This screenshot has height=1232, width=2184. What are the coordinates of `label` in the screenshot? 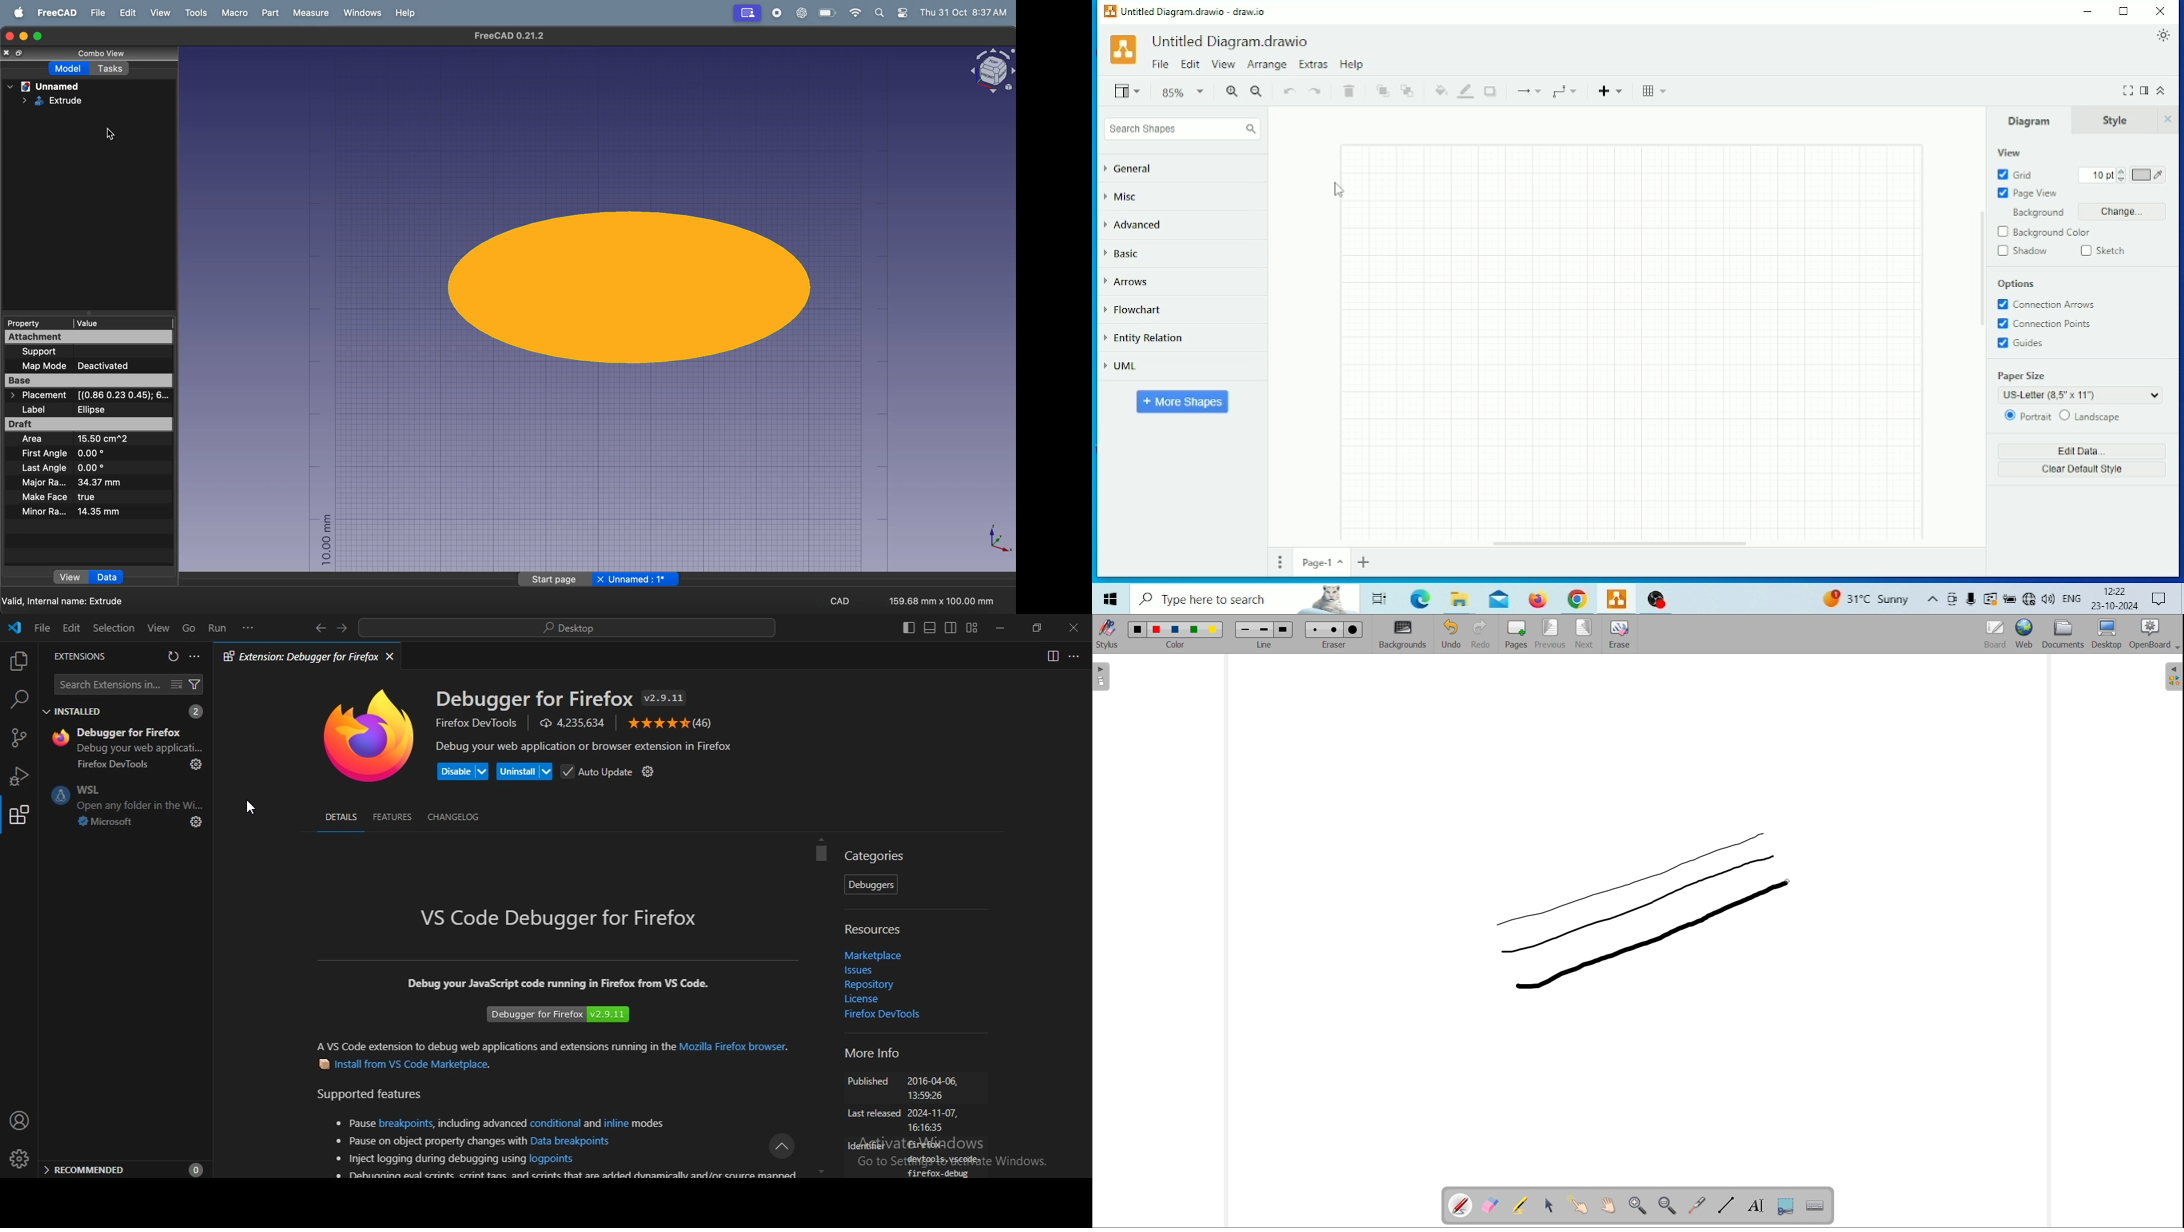 It's located at (87, 408).